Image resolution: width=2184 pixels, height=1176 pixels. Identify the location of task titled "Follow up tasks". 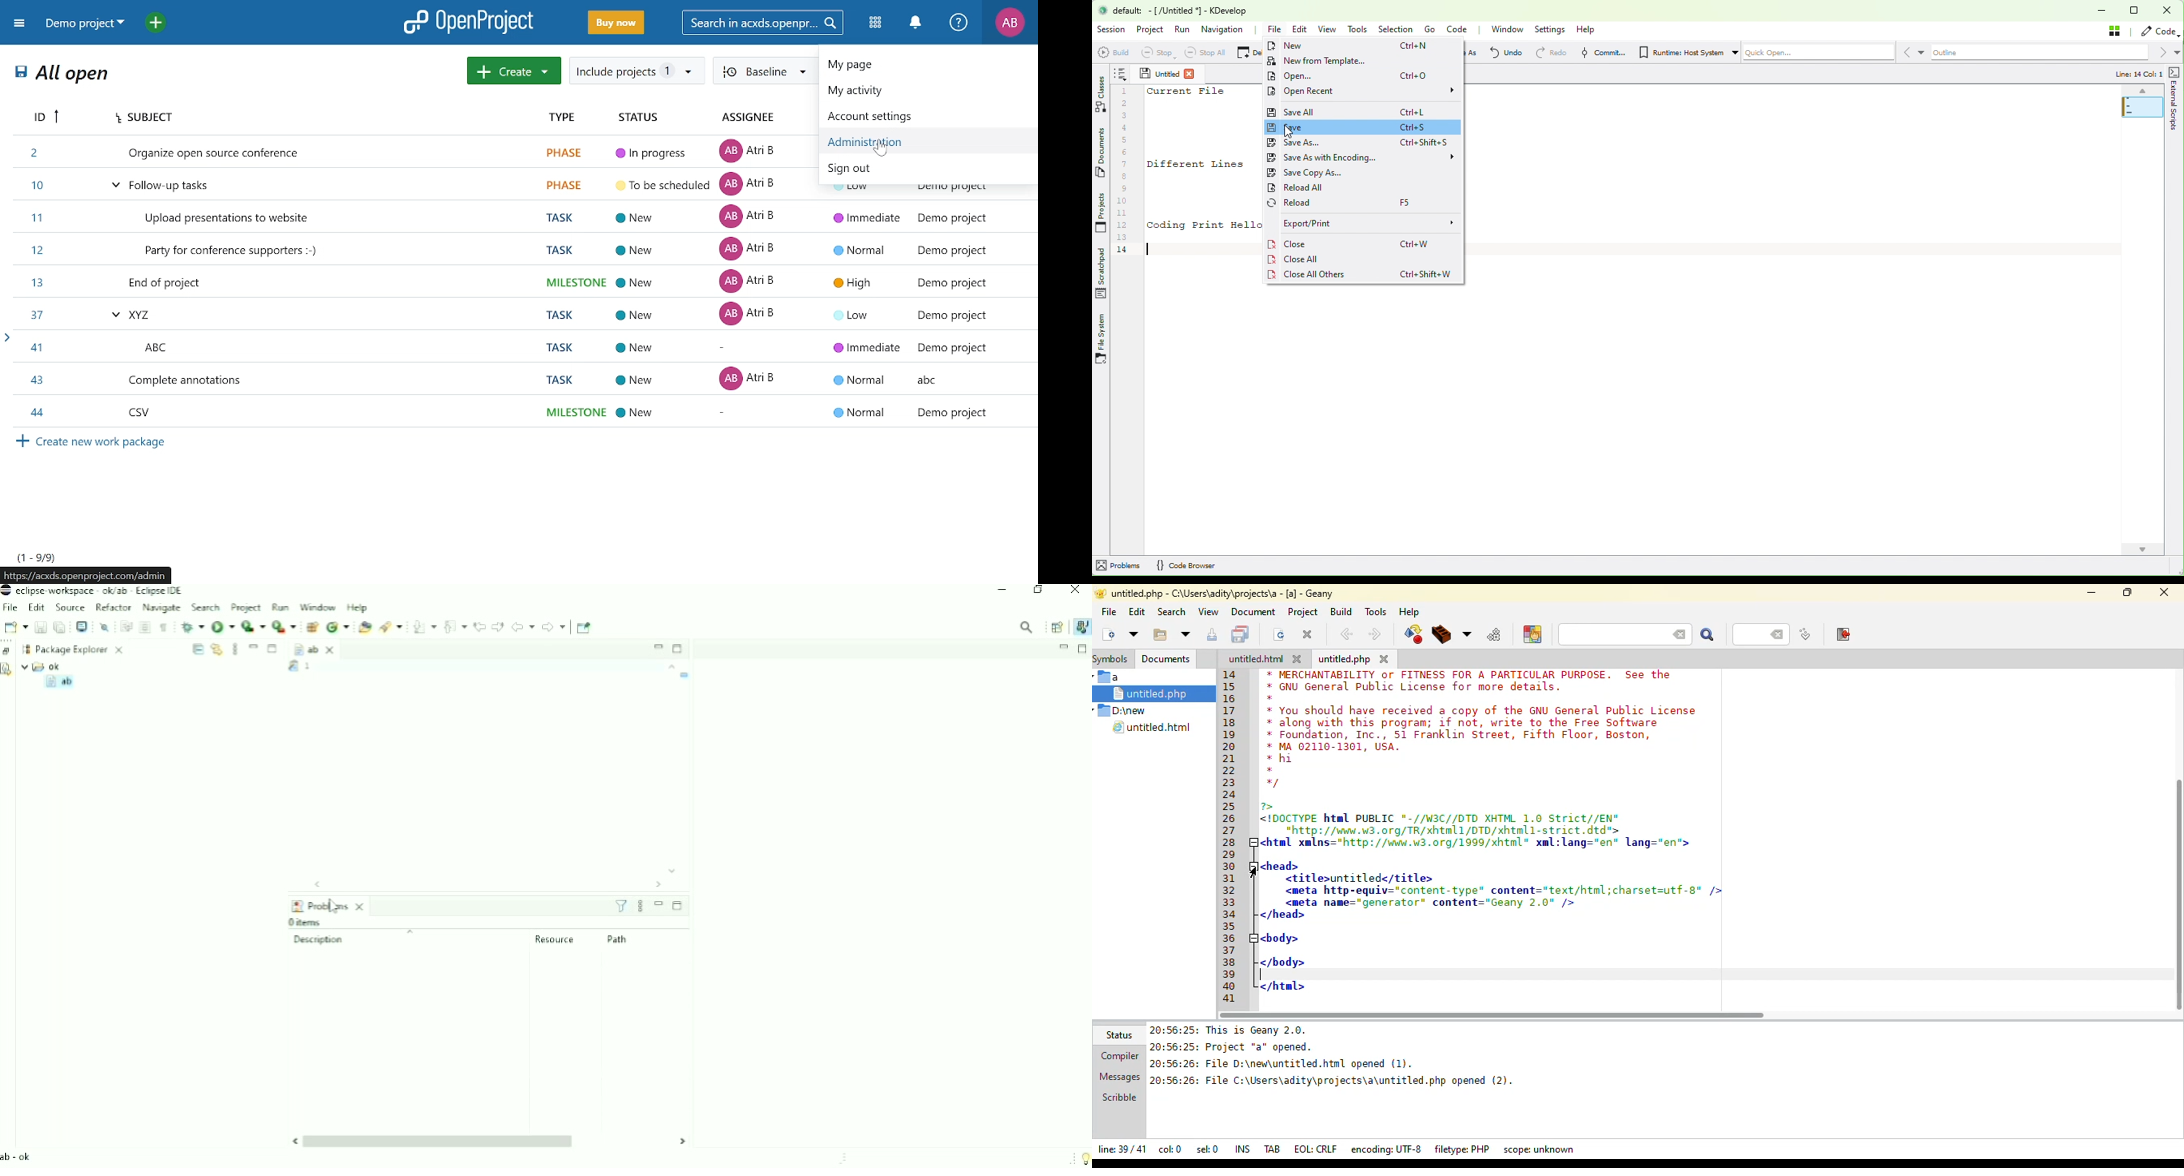
(413, 185).